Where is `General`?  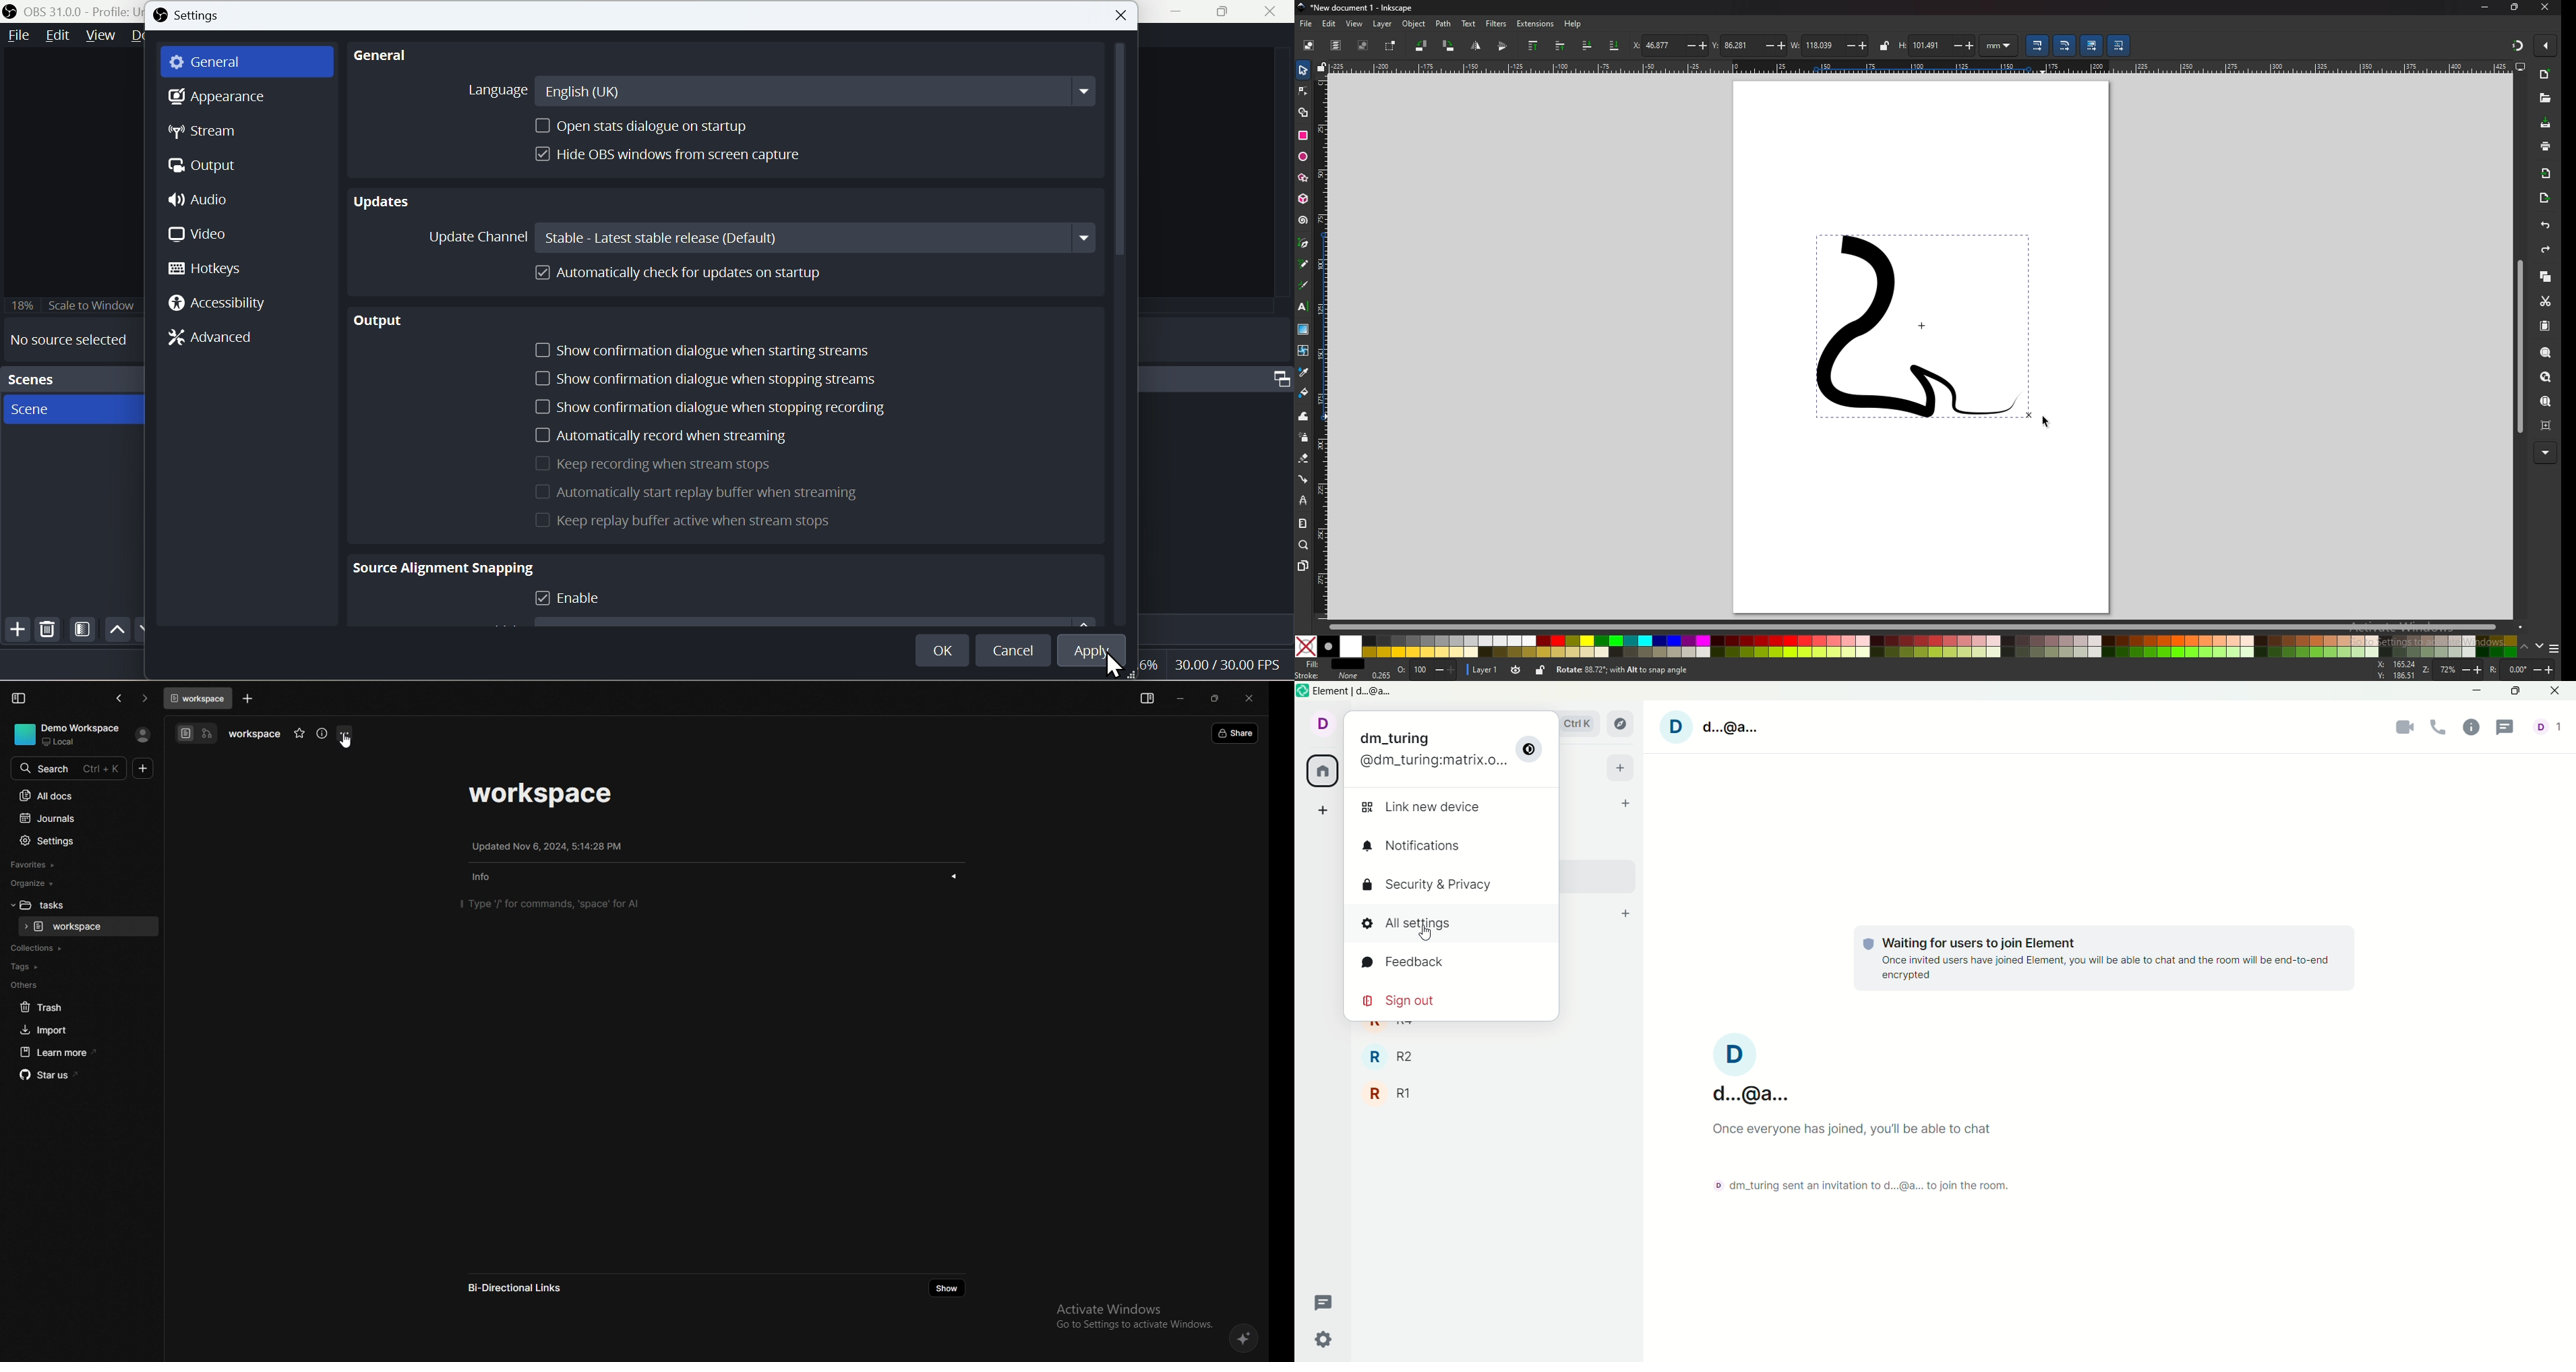 General is located at coordinates (381, 56).